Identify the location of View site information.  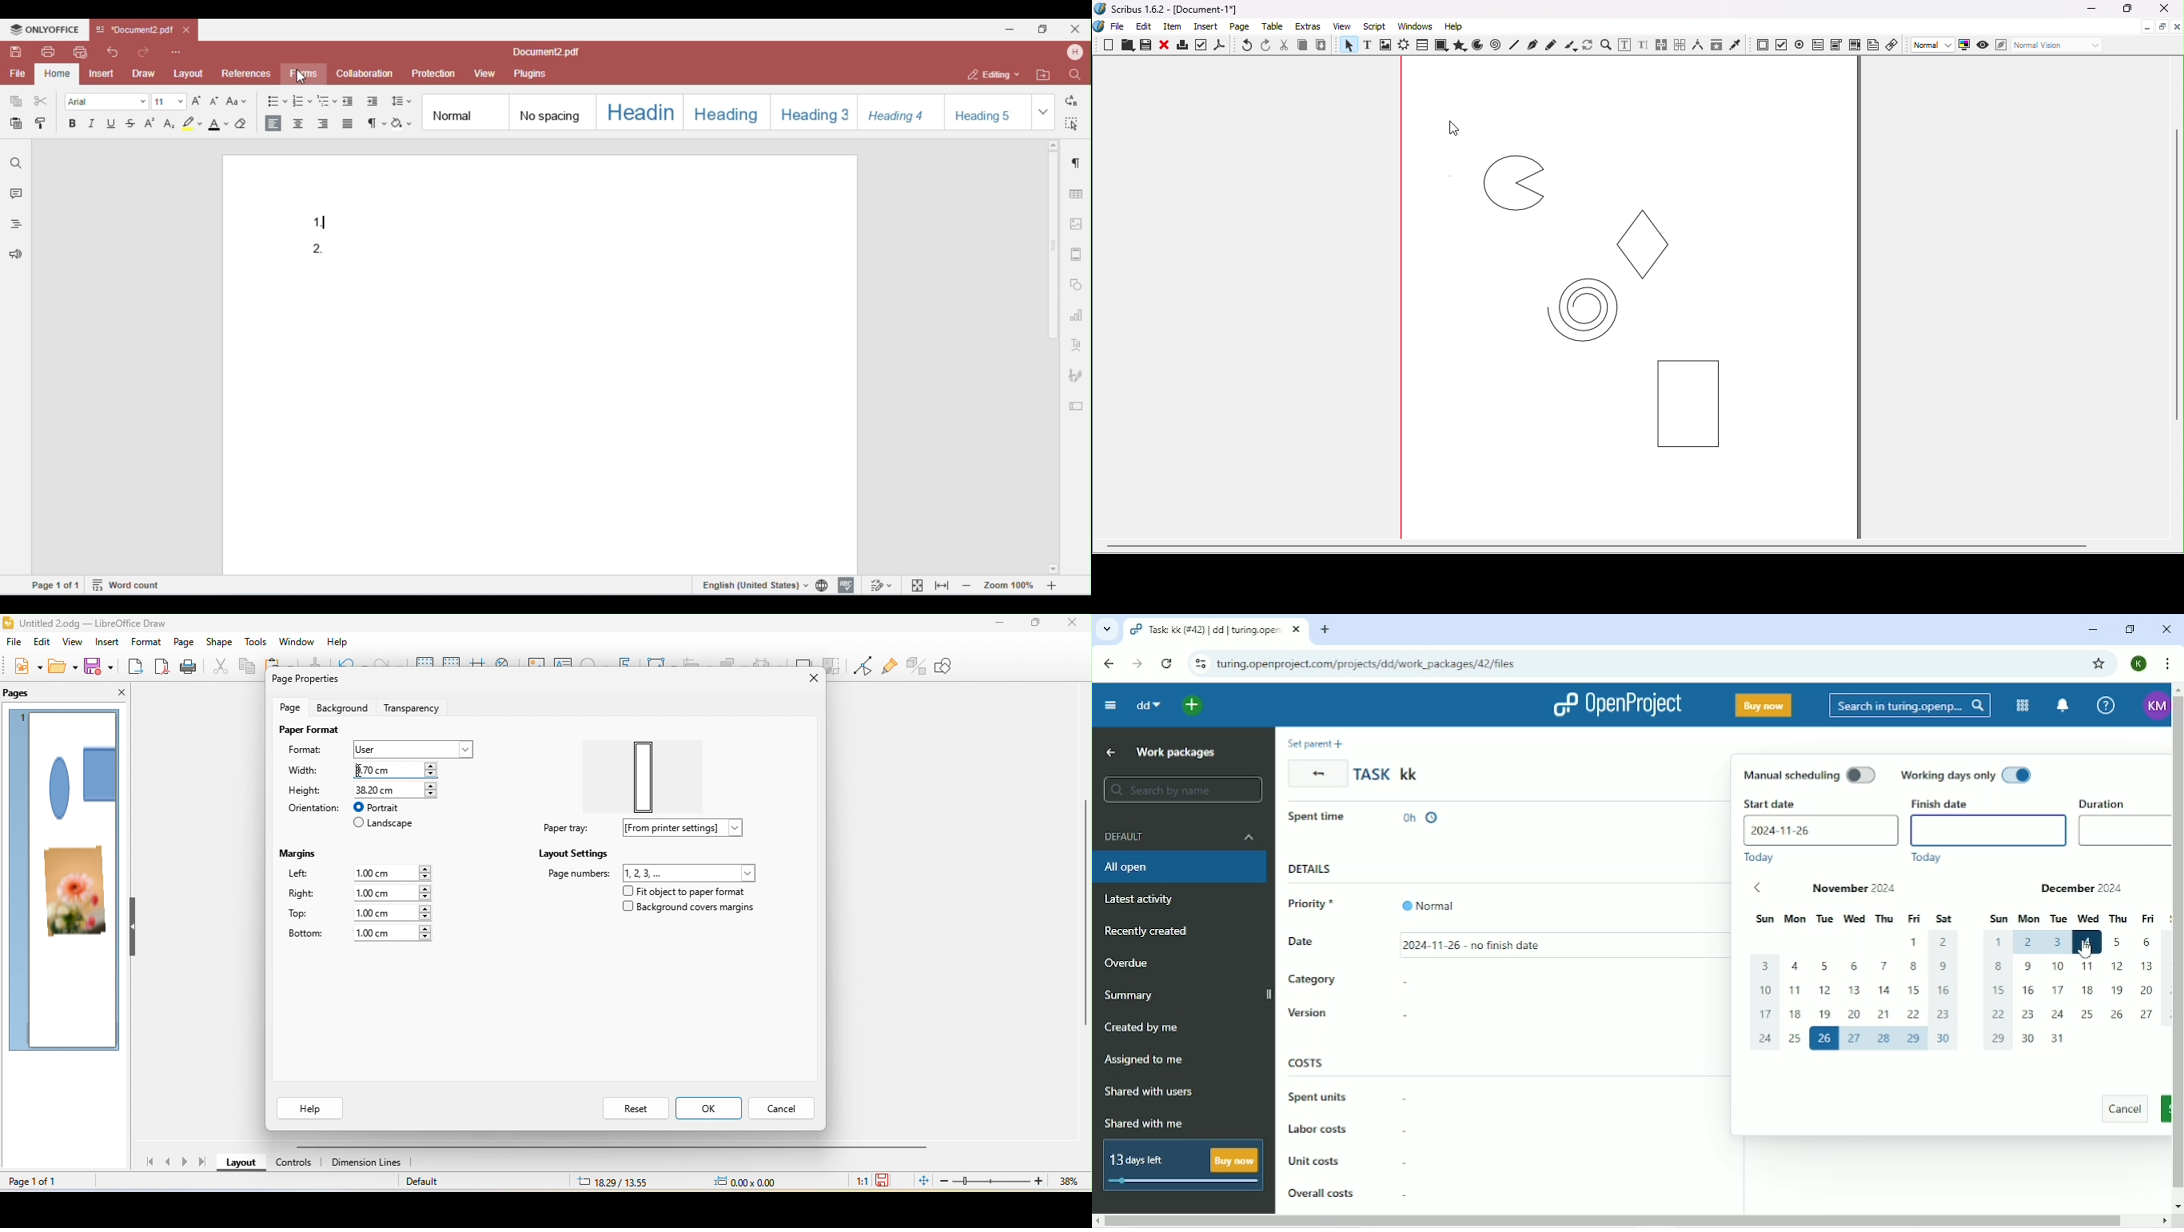
(1199, 664).